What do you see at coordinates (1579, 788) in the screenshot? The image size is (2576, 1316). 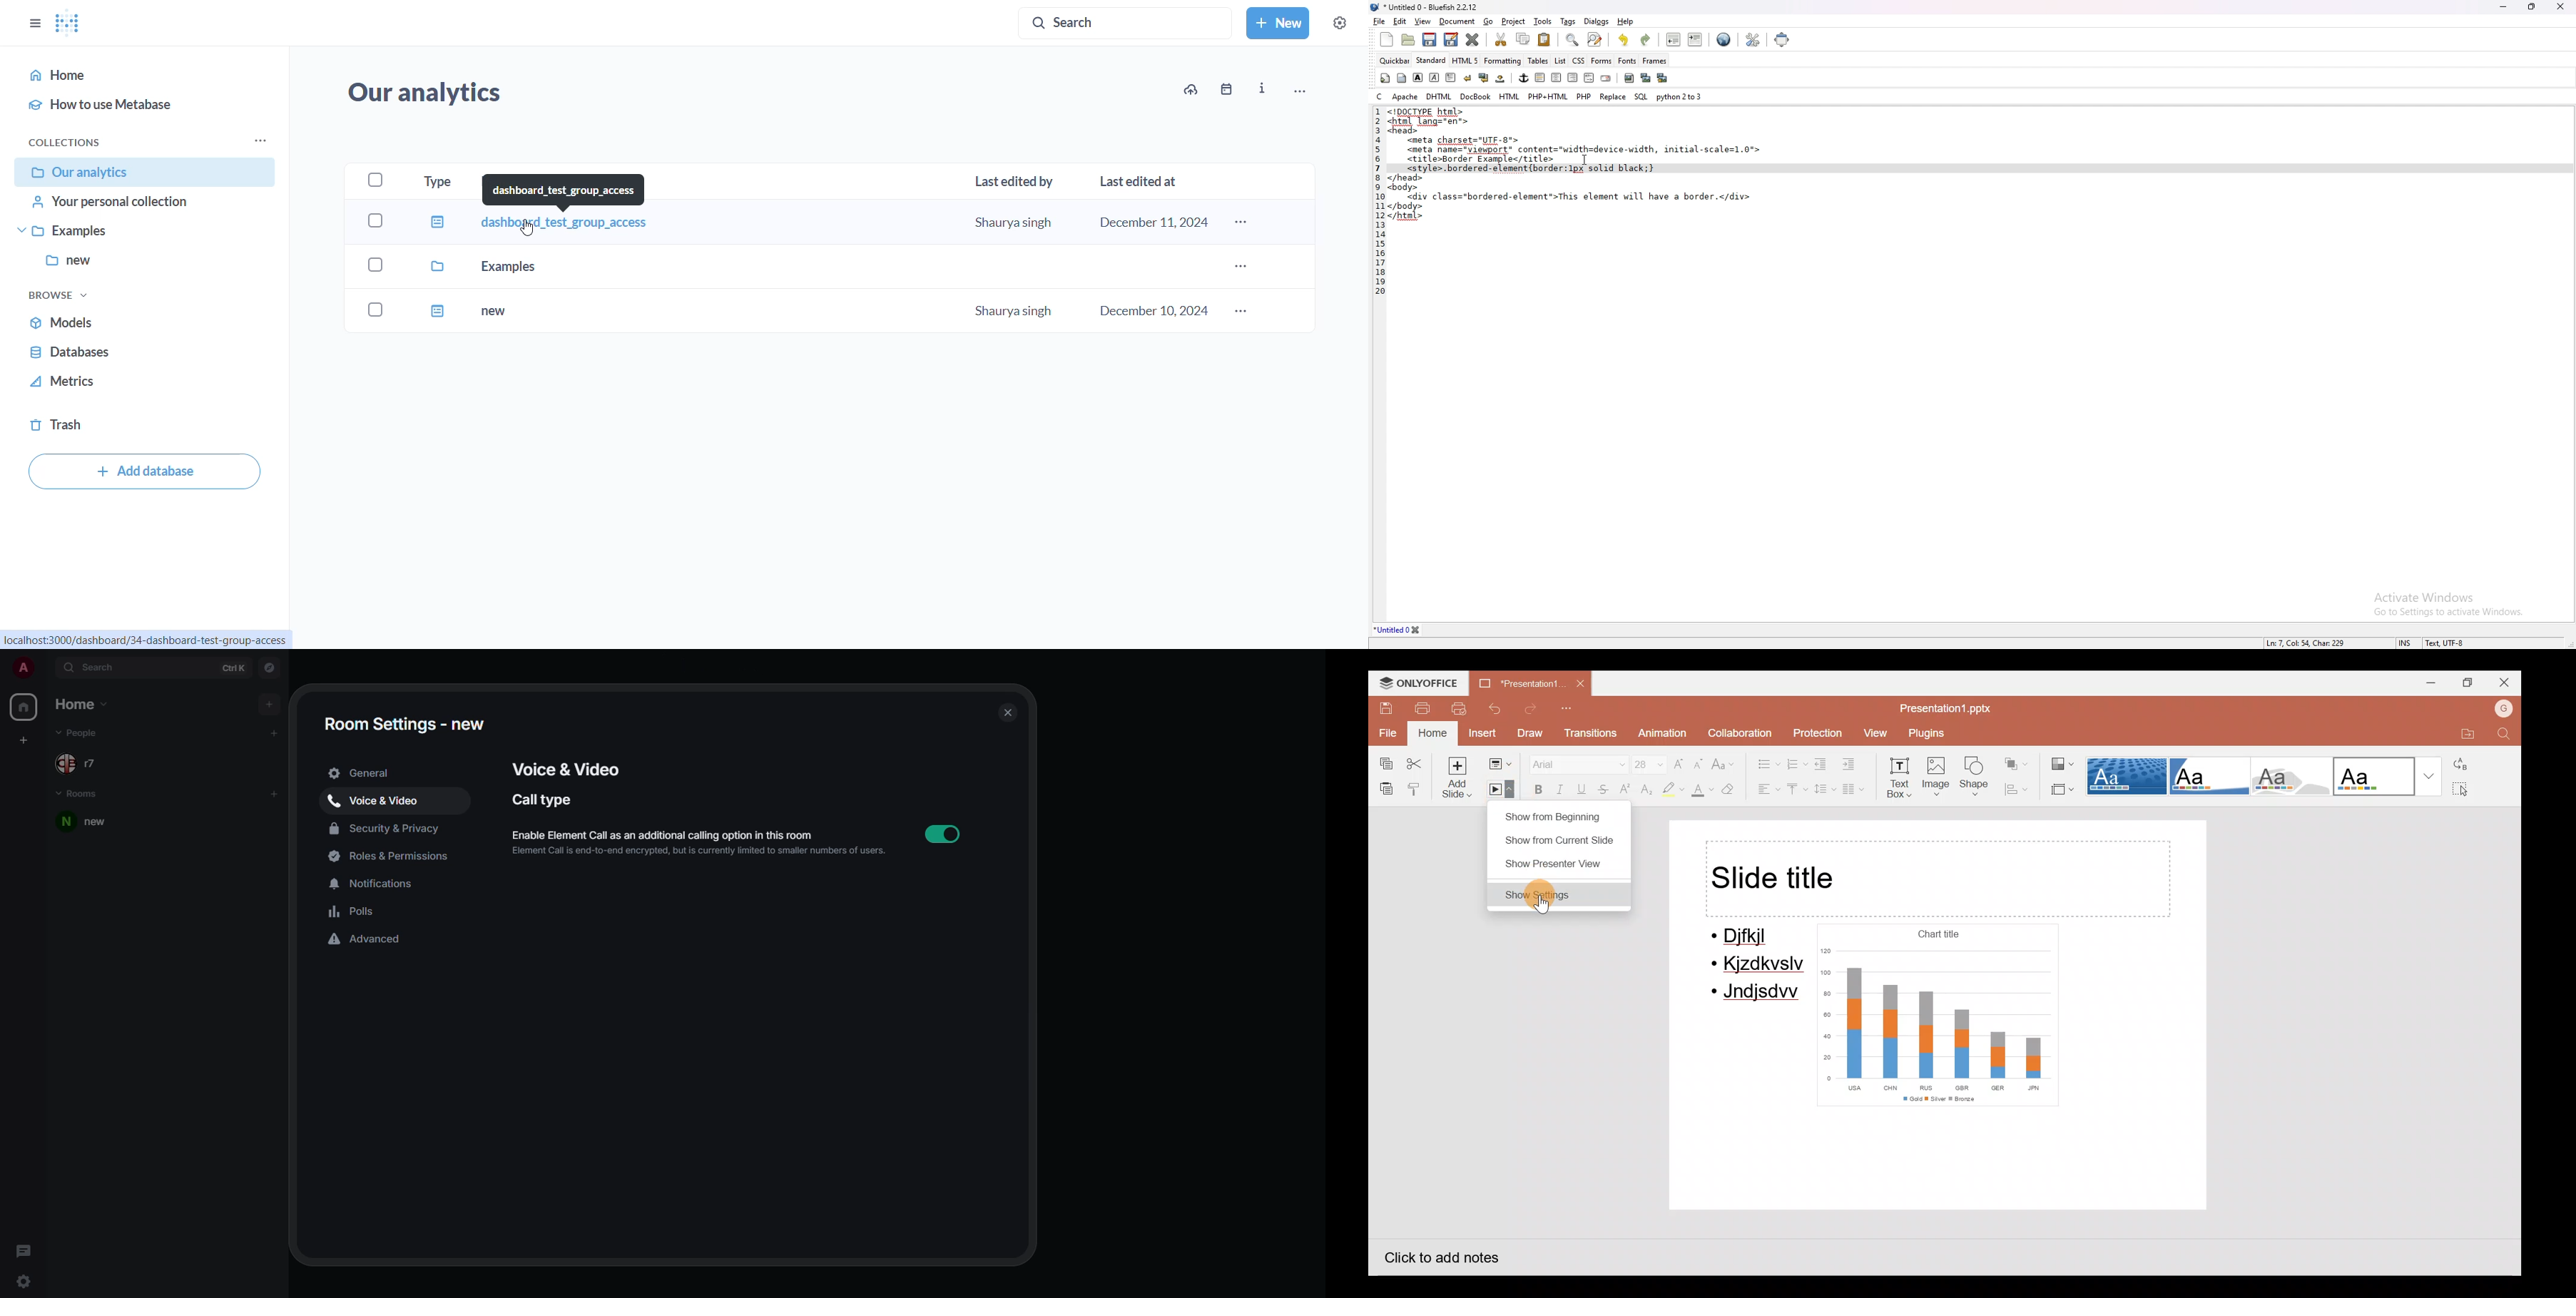 I see `Underline` at bounding box center [1579, 788].